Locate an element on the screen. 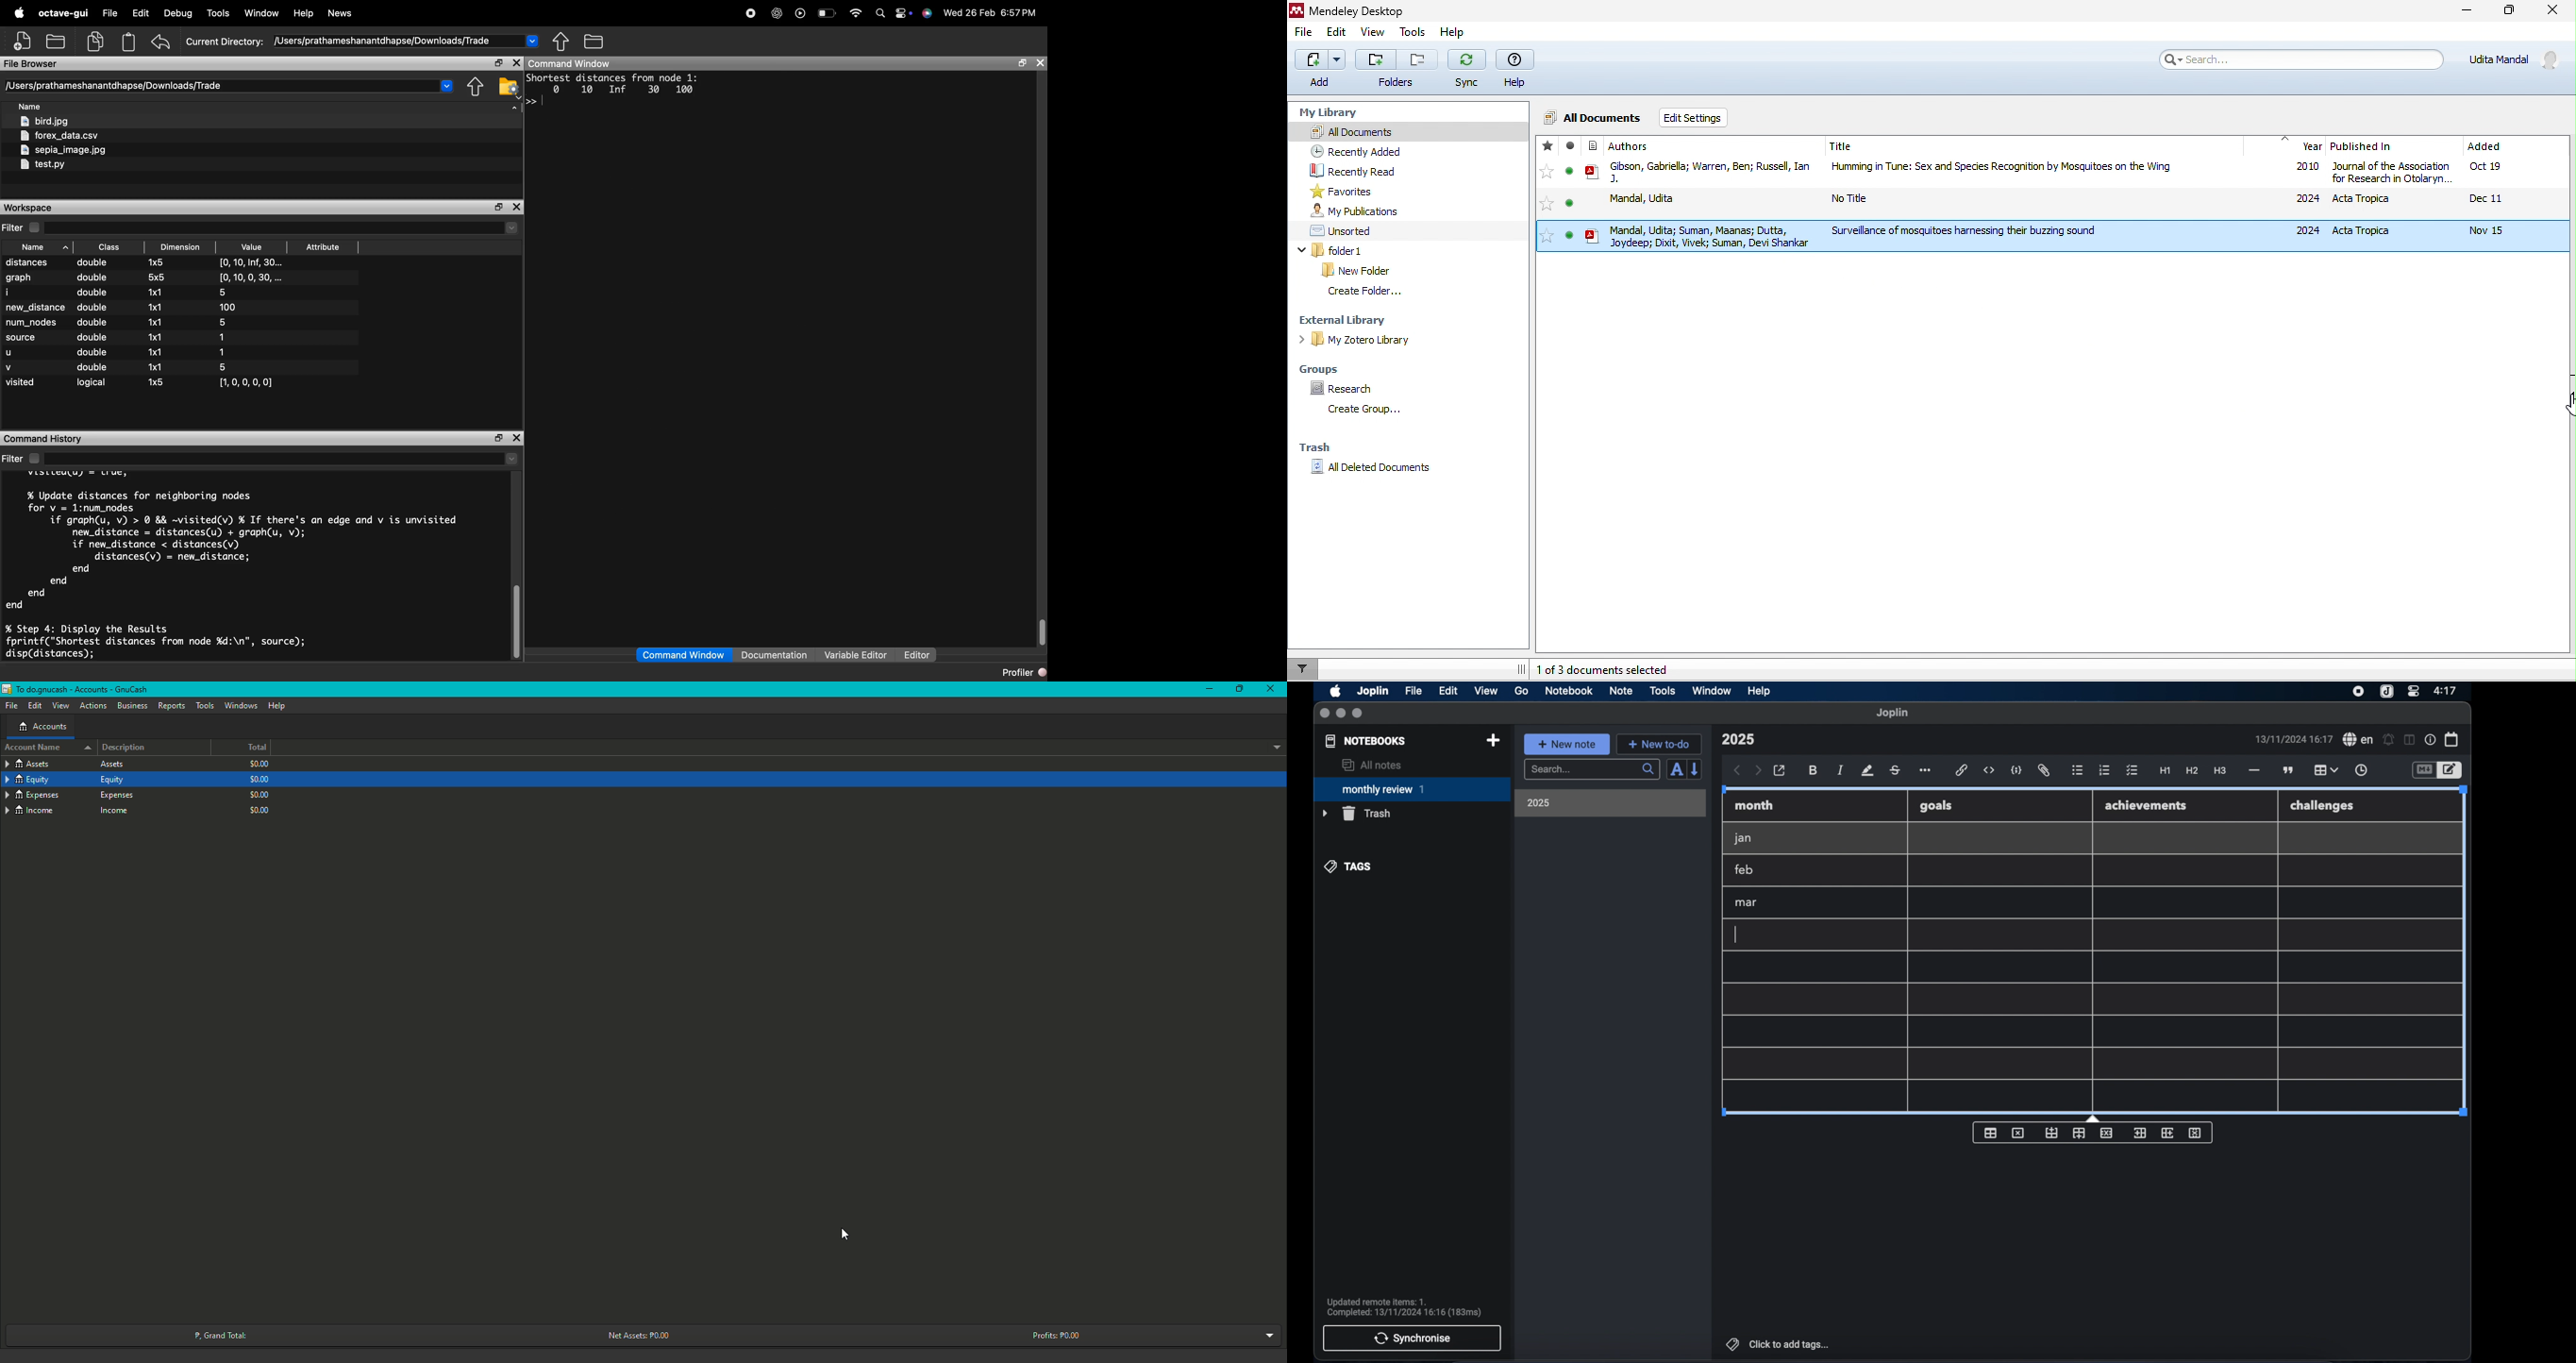 The height and width of the screenshot is (1372, 2576). toggle editor is located at coordinates (2424, 770).